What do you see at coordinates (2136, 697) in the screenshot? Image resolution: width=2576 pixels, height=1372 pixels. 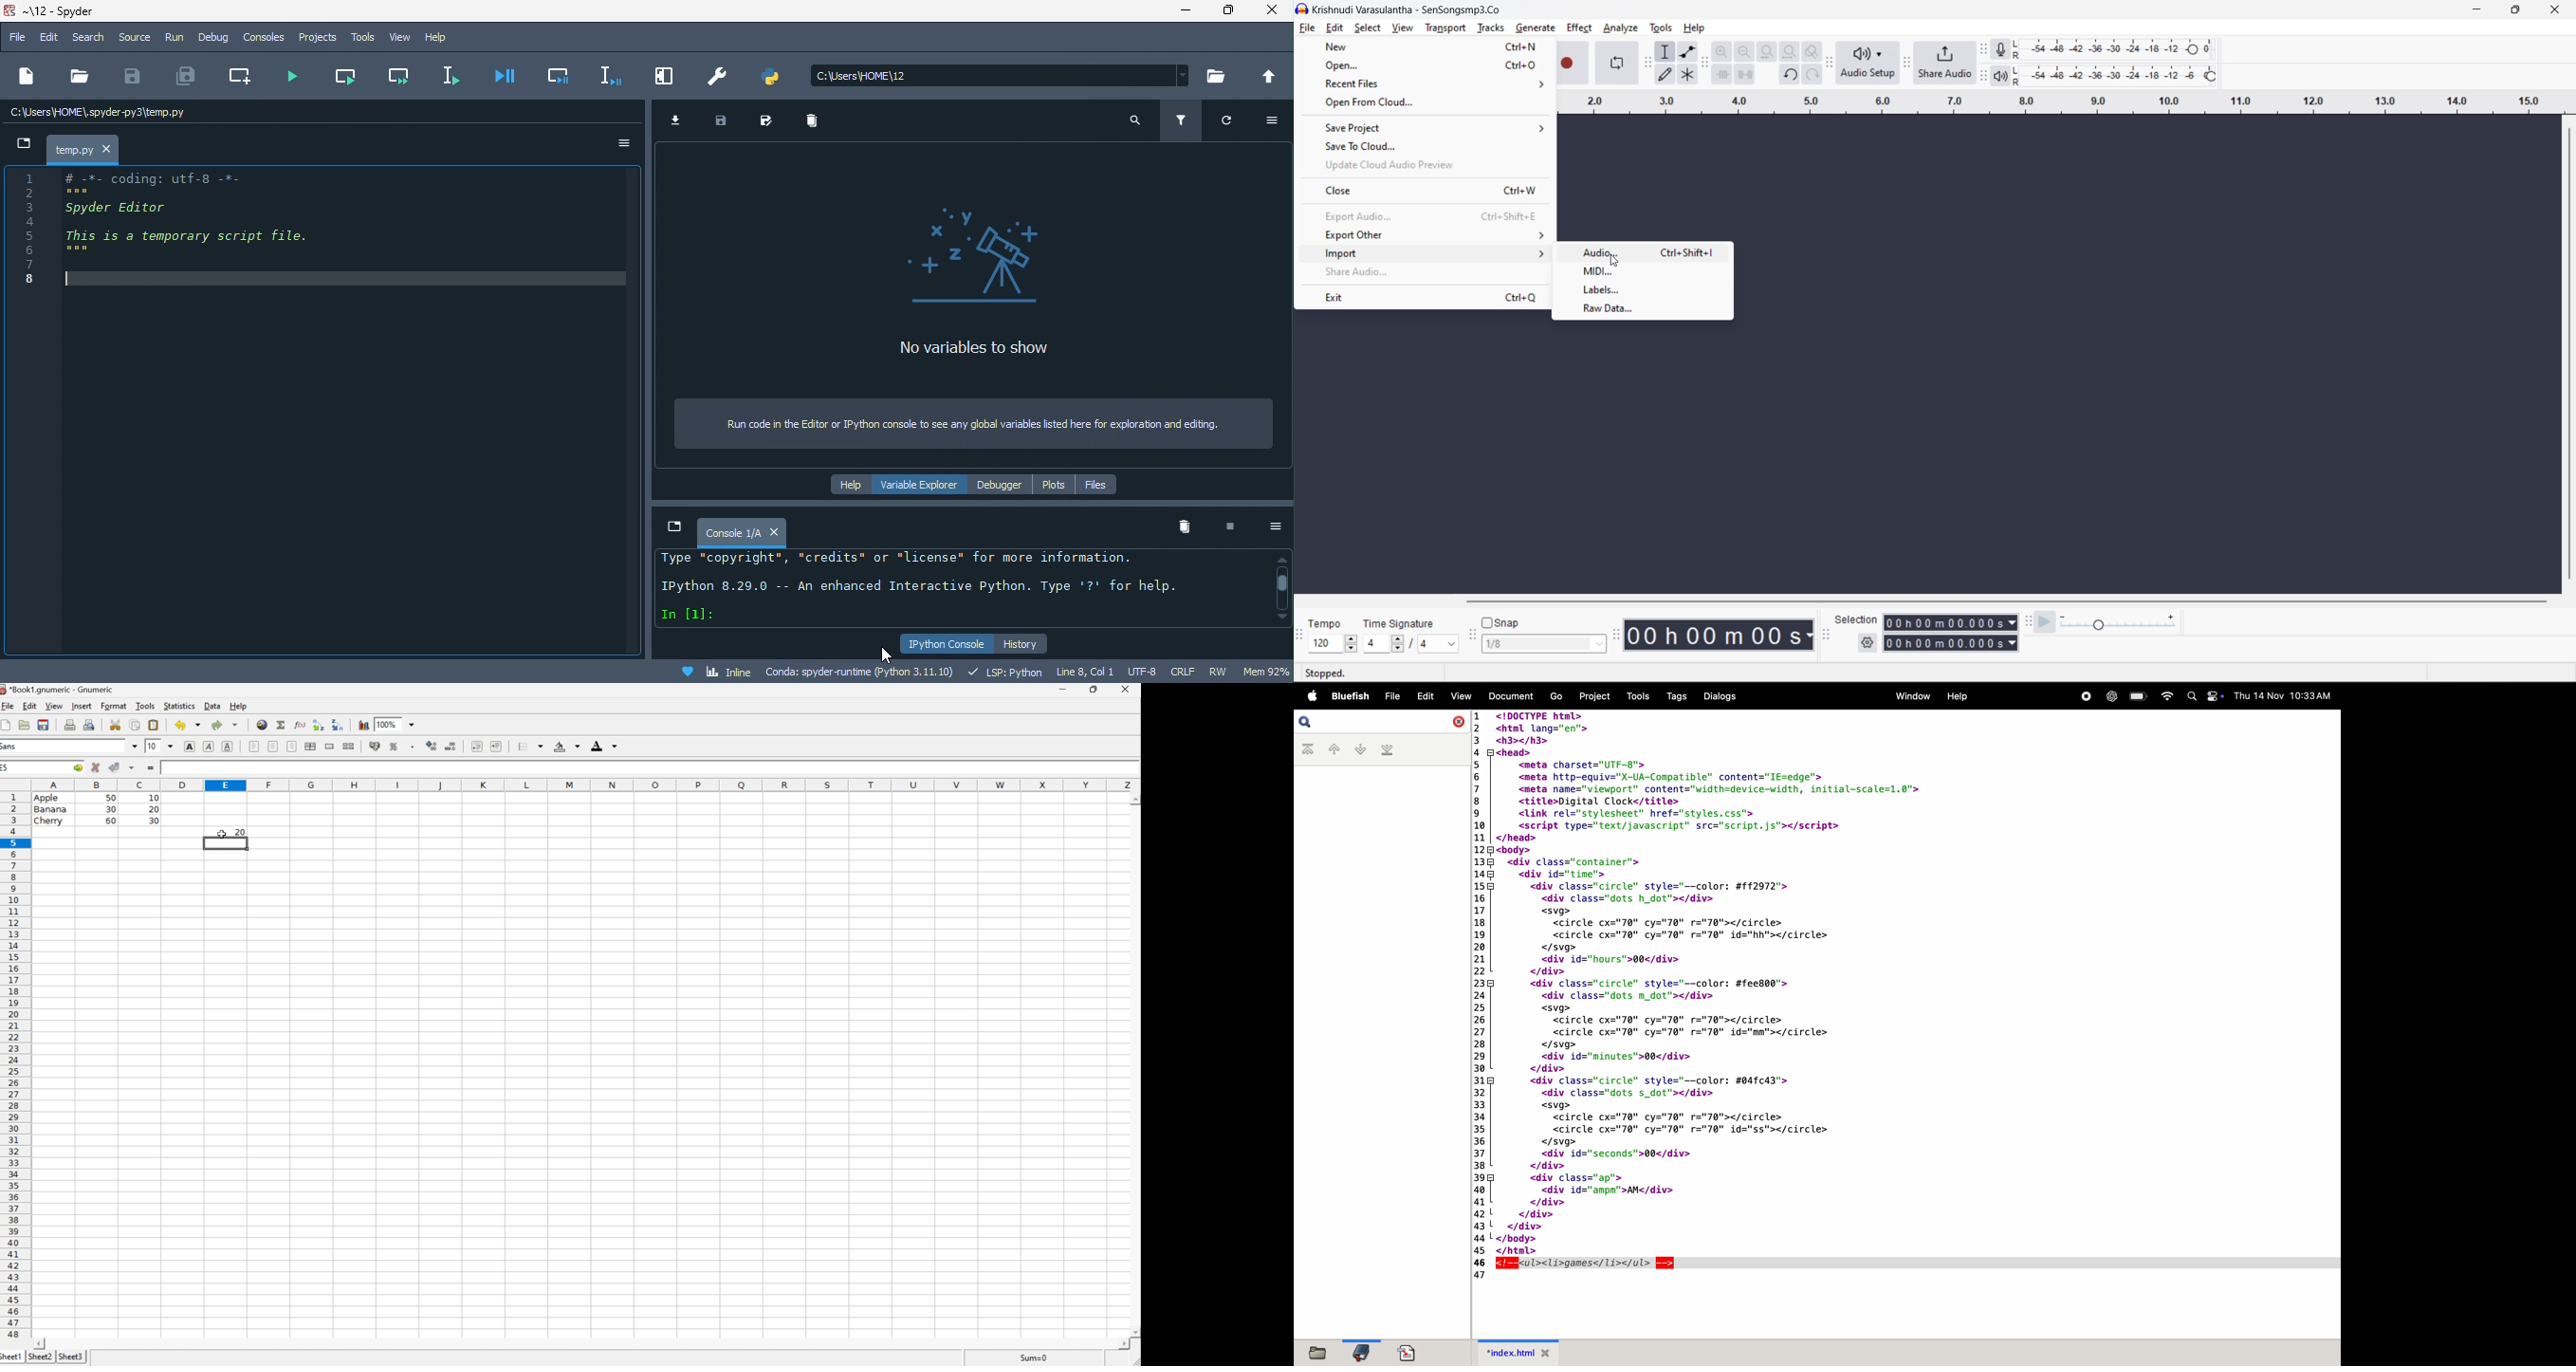 I see `battery` at bounding box center [2136, 697].